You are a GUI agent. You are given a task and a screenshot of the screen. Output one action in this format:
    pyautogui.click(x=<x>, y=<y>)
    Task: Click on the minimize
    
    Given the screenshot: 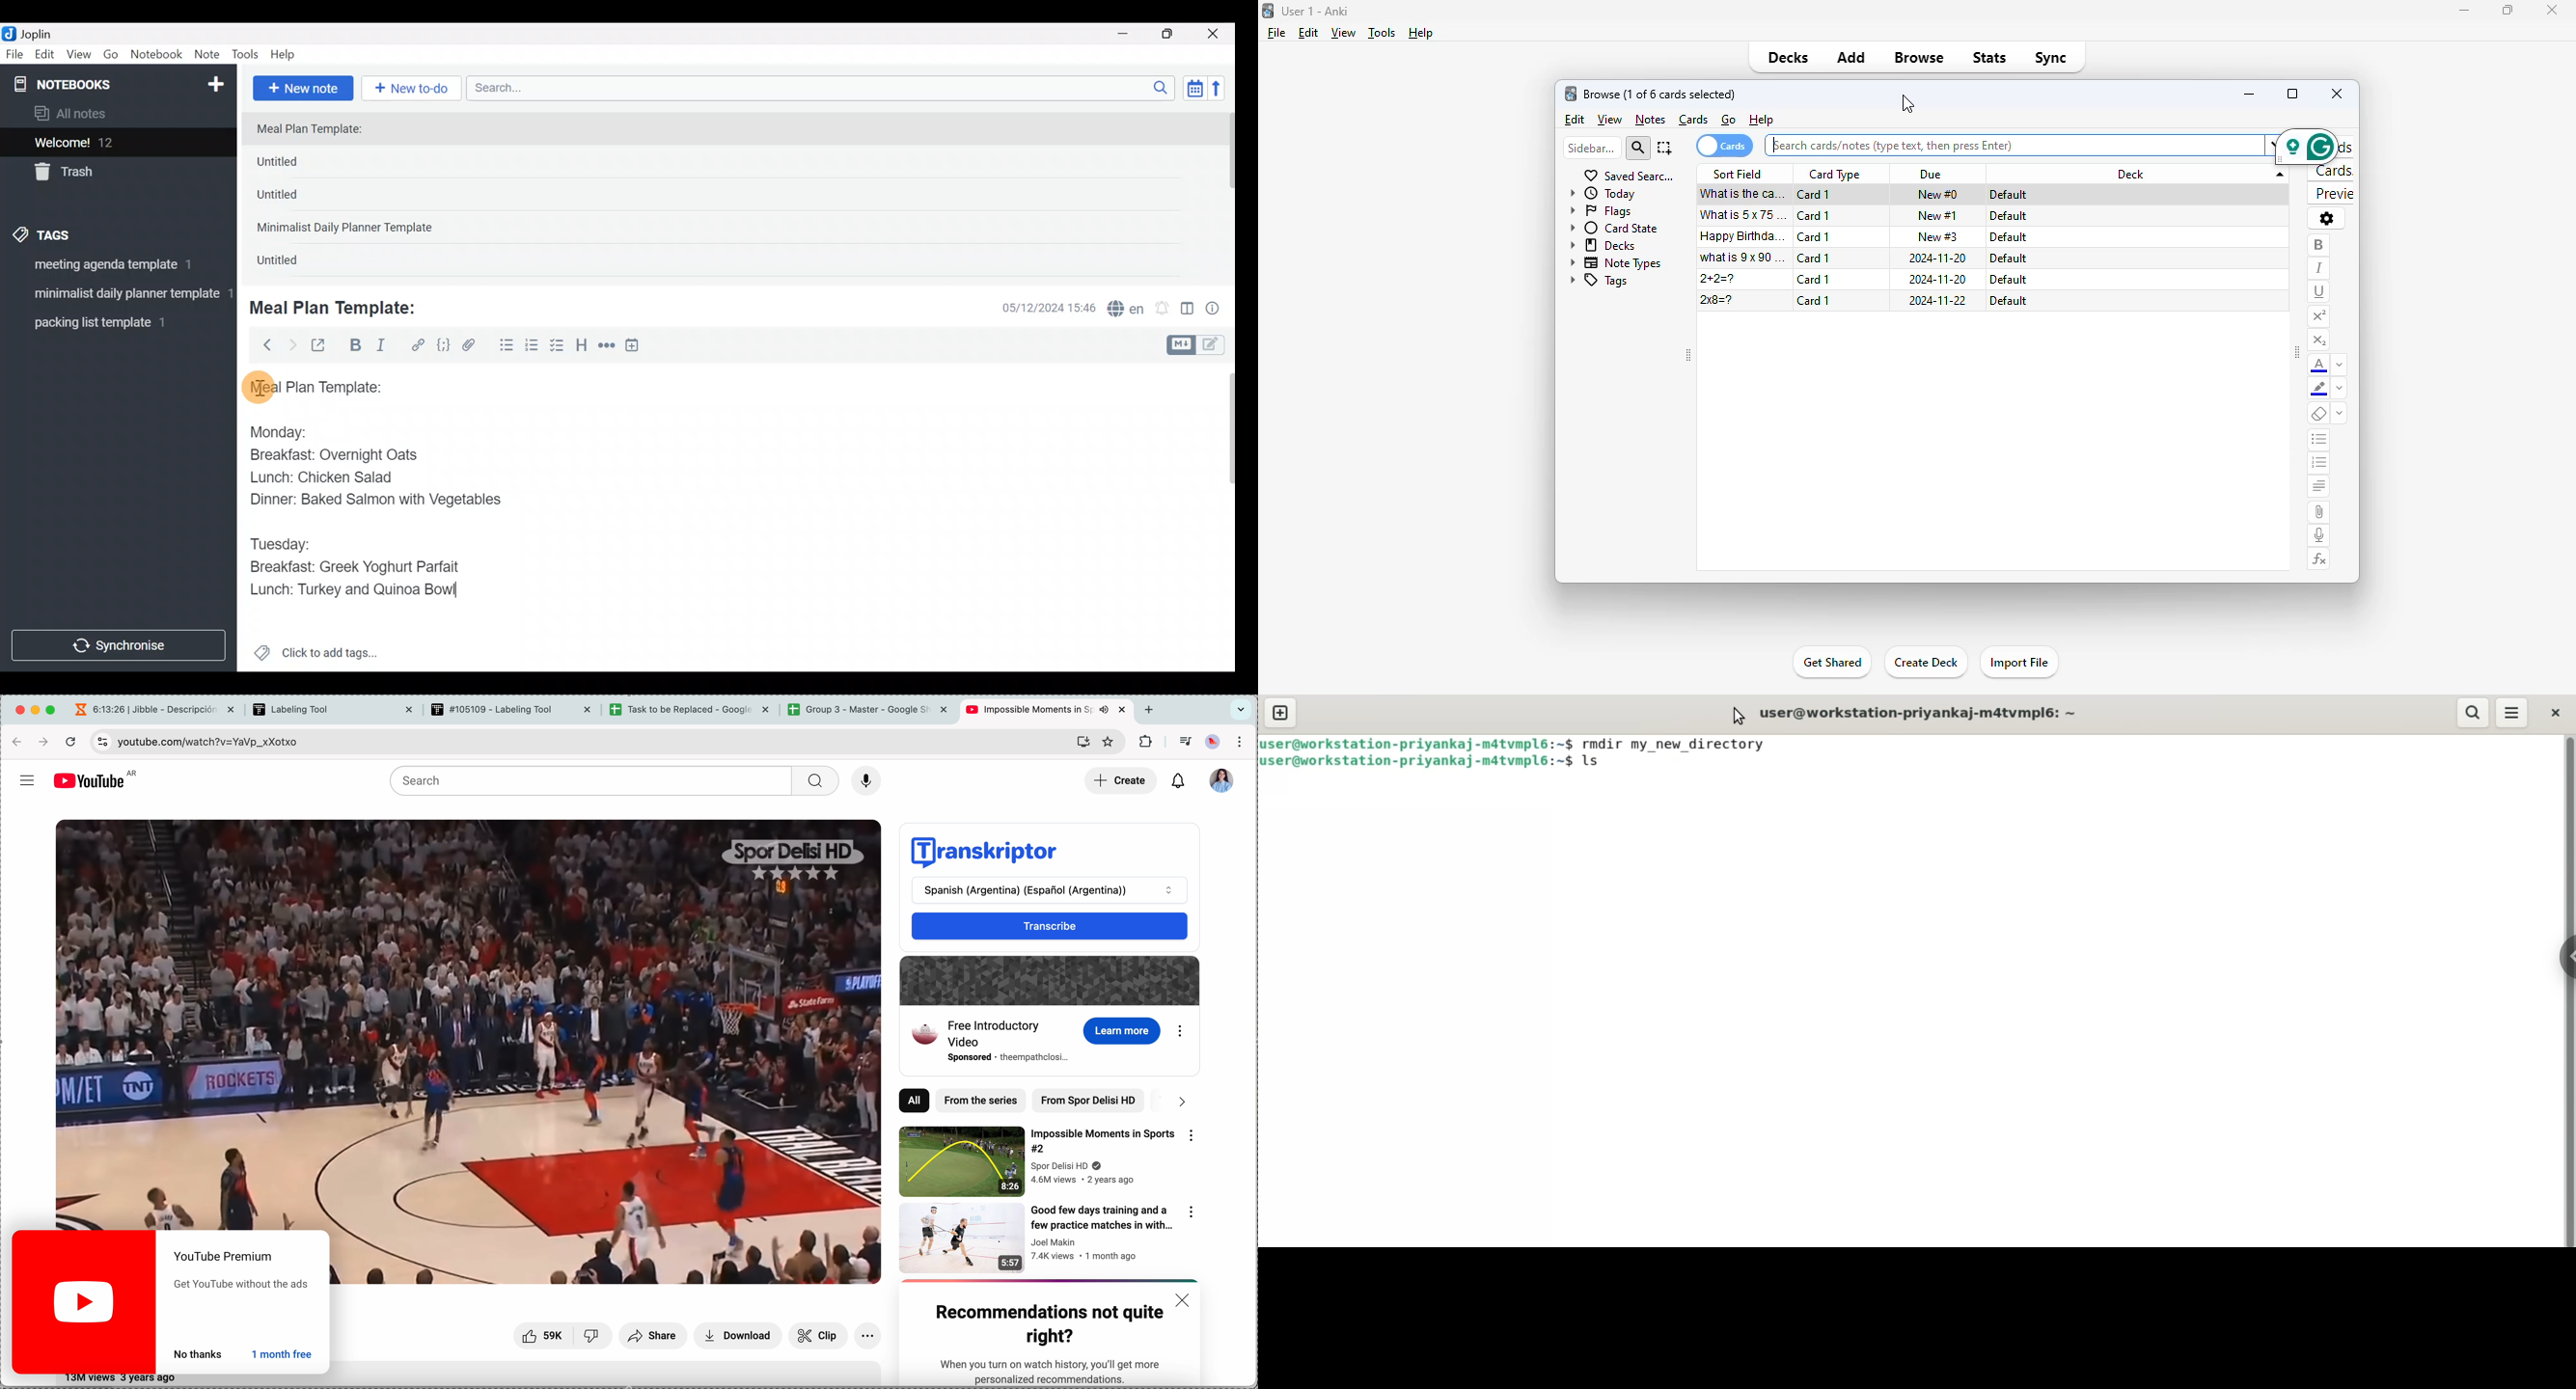 What is the action you would take?
    pyautogui.click(x=2249, y=94)
    